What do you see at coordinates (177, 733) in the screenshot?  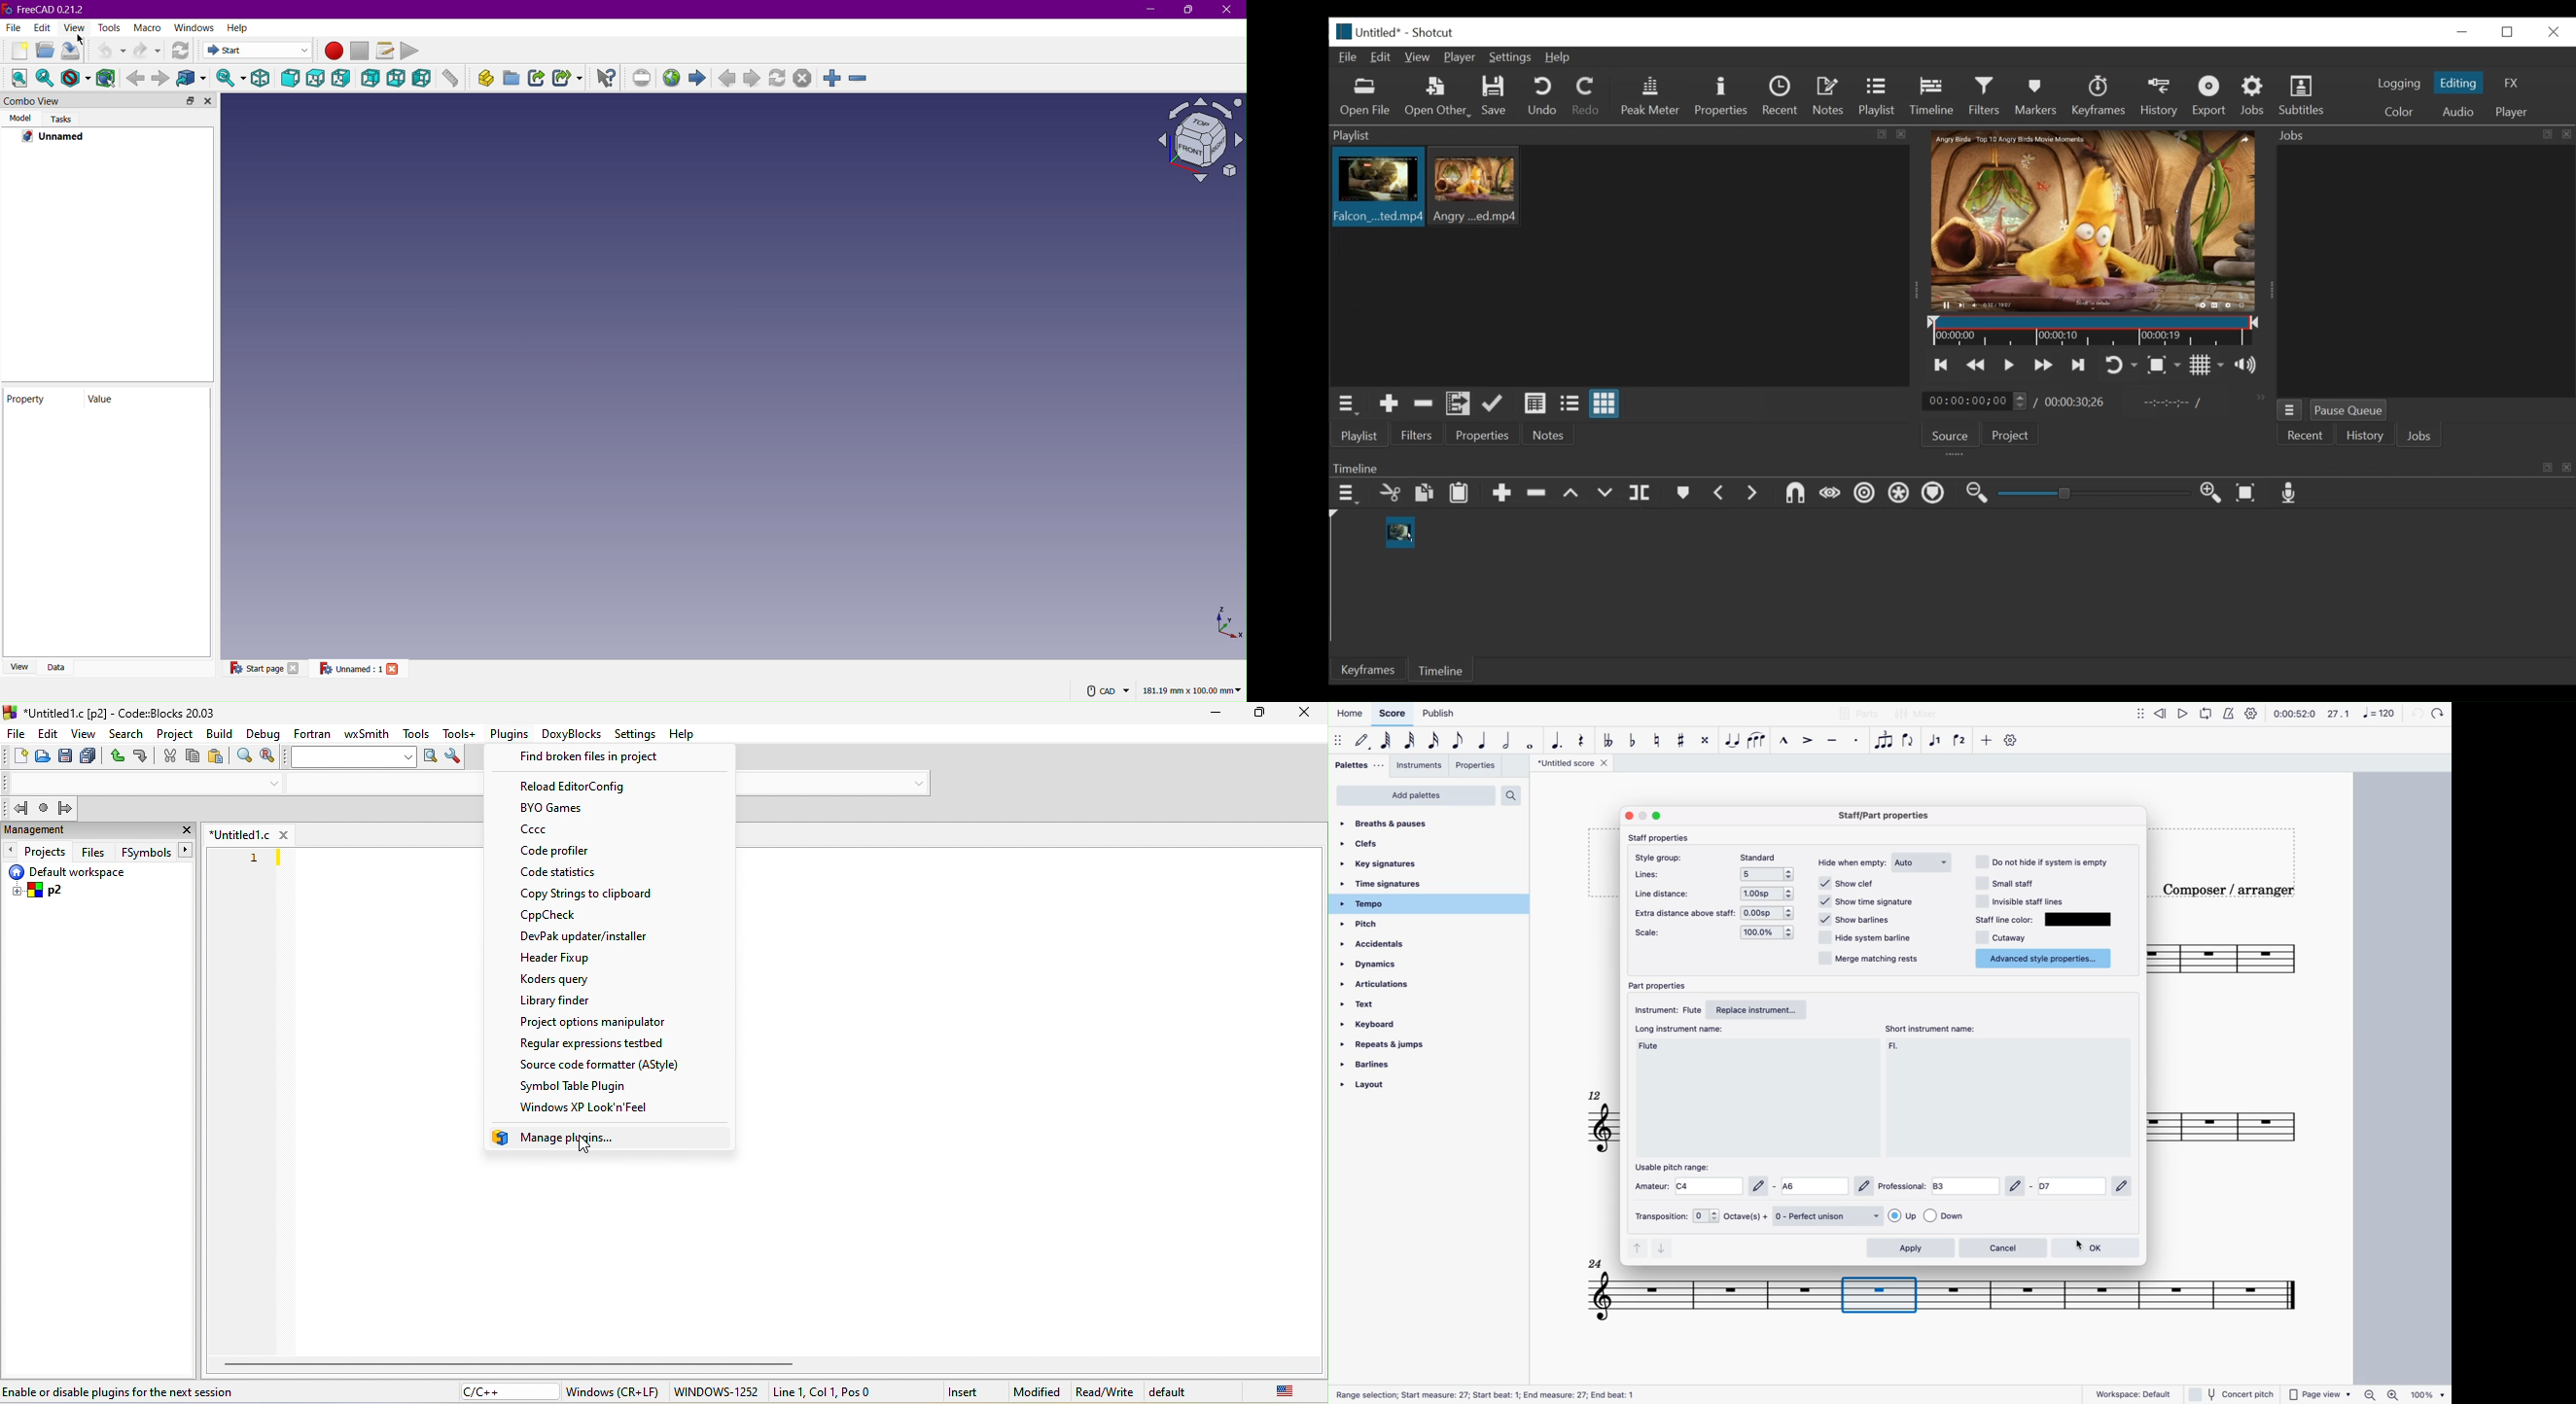 I see `project` at bounding box center [177, 733].